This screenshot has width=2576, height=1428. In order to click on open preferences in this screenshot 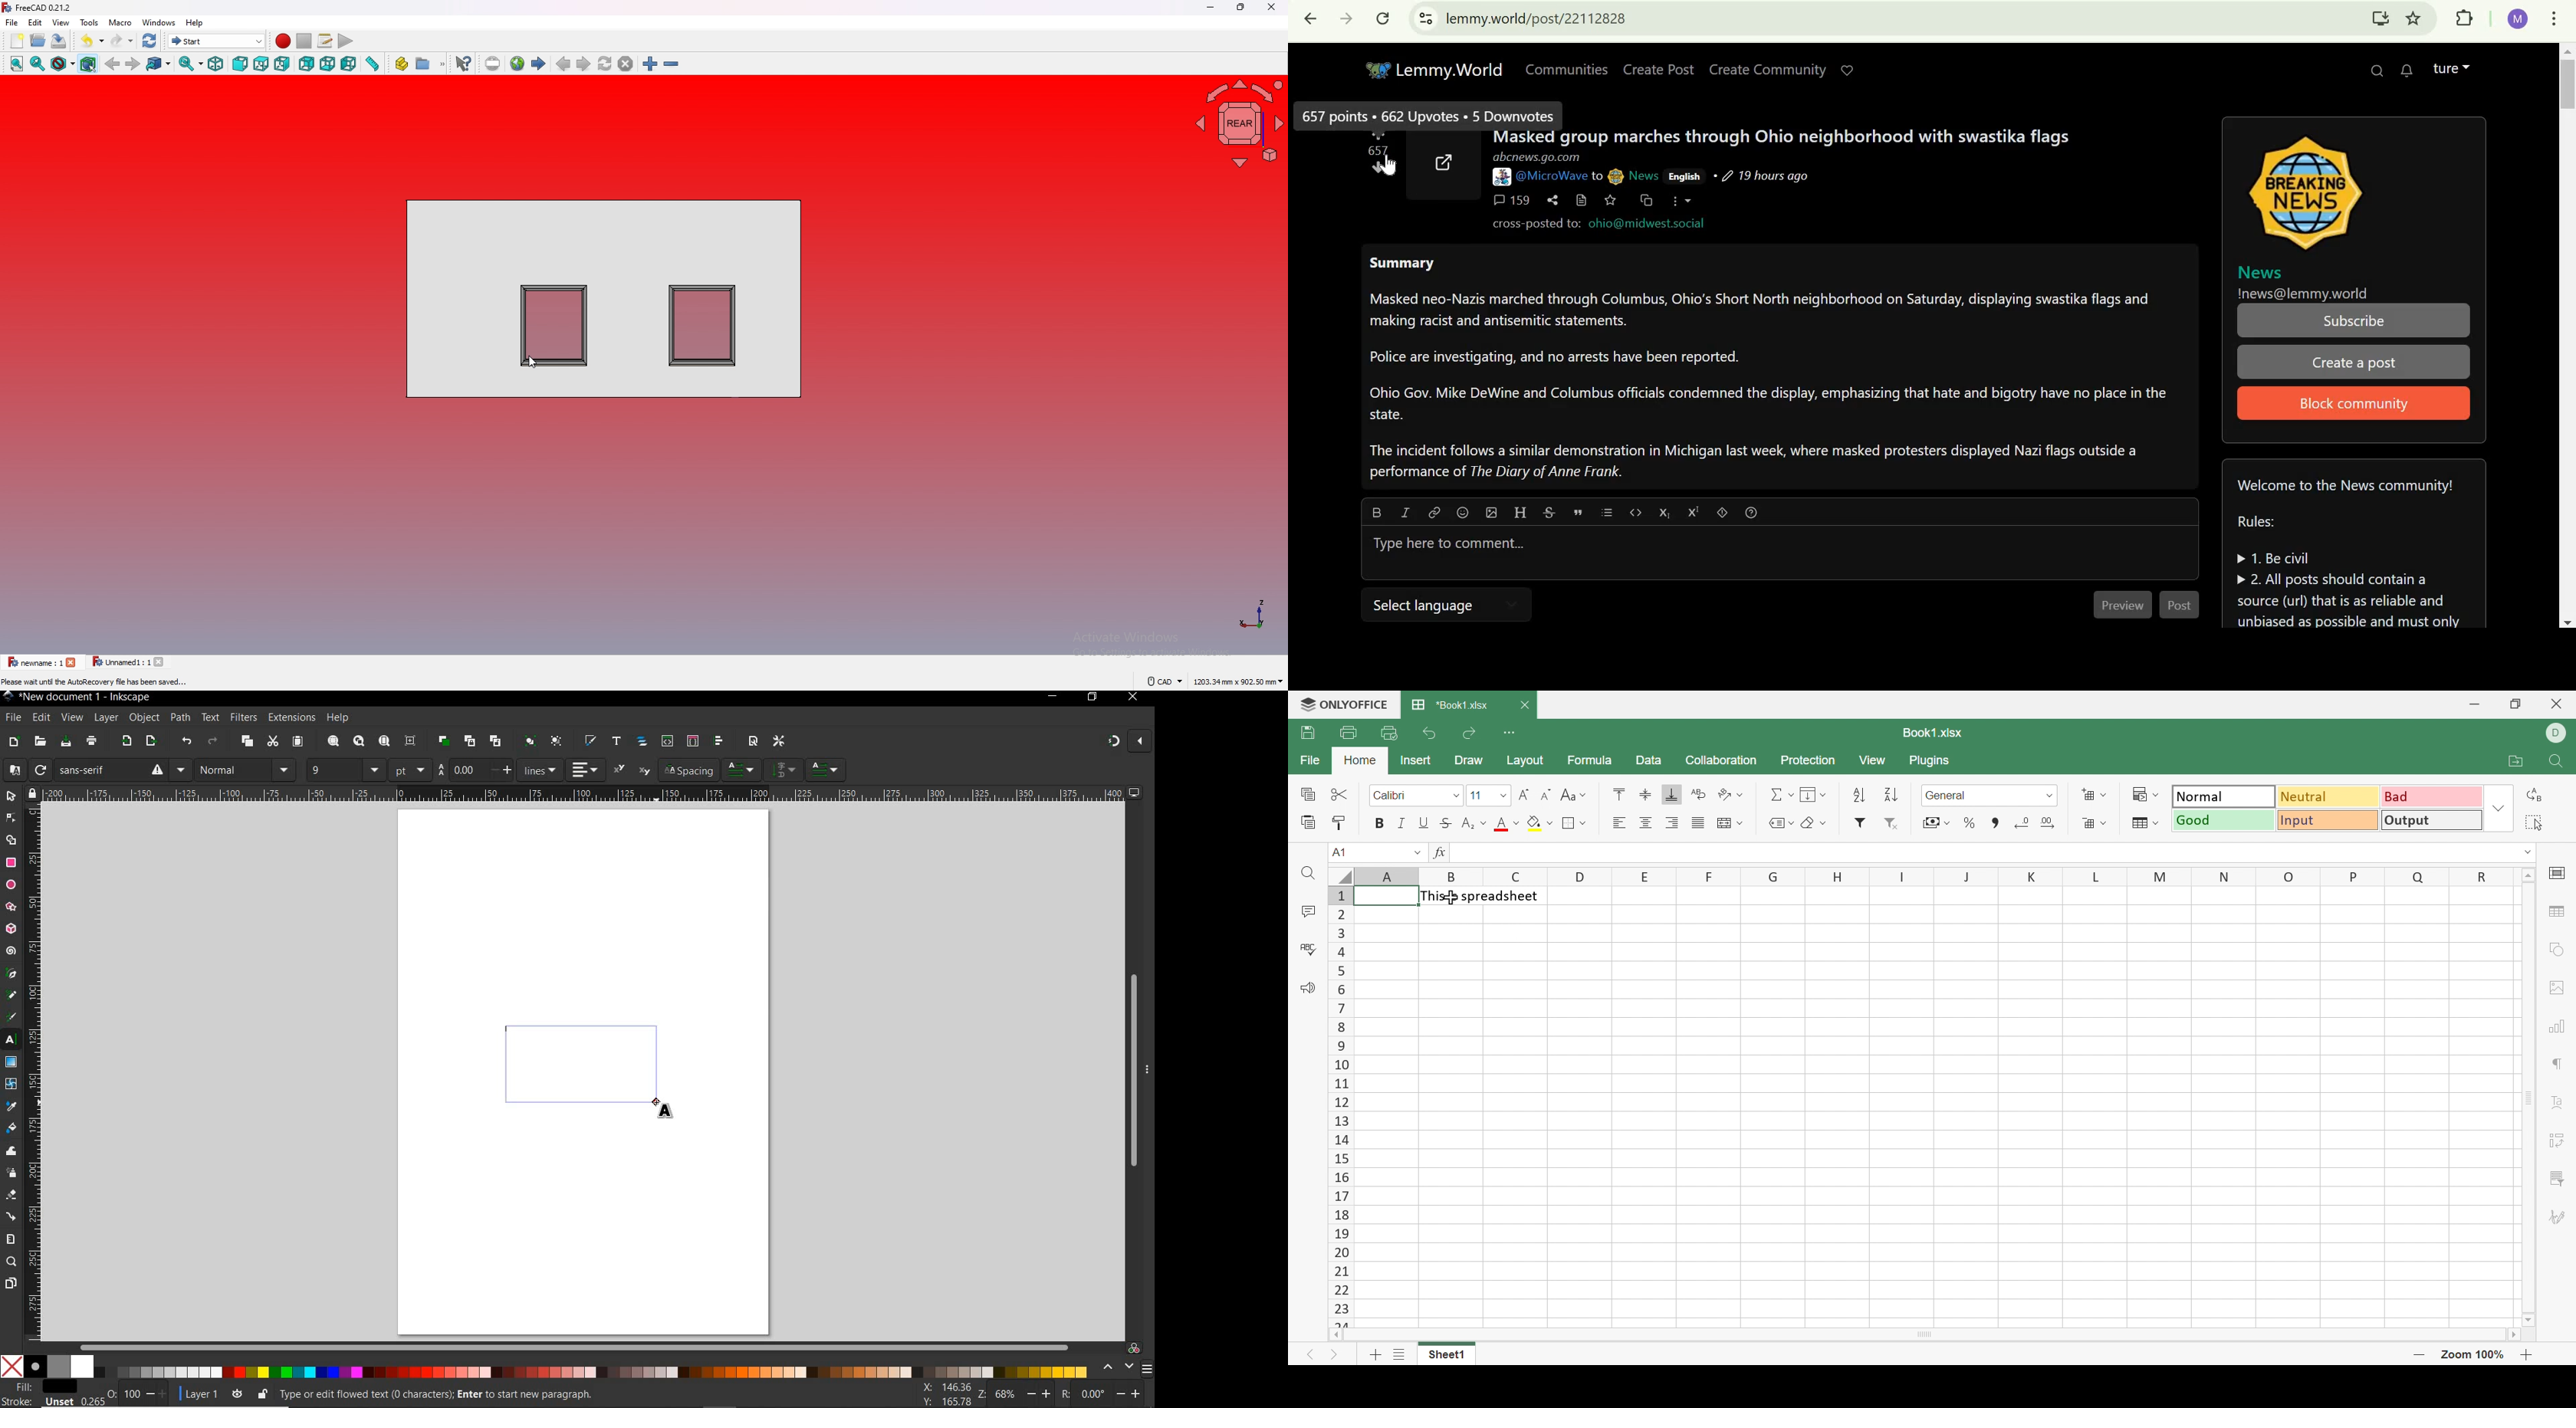, I will do `click(779, 741)`.